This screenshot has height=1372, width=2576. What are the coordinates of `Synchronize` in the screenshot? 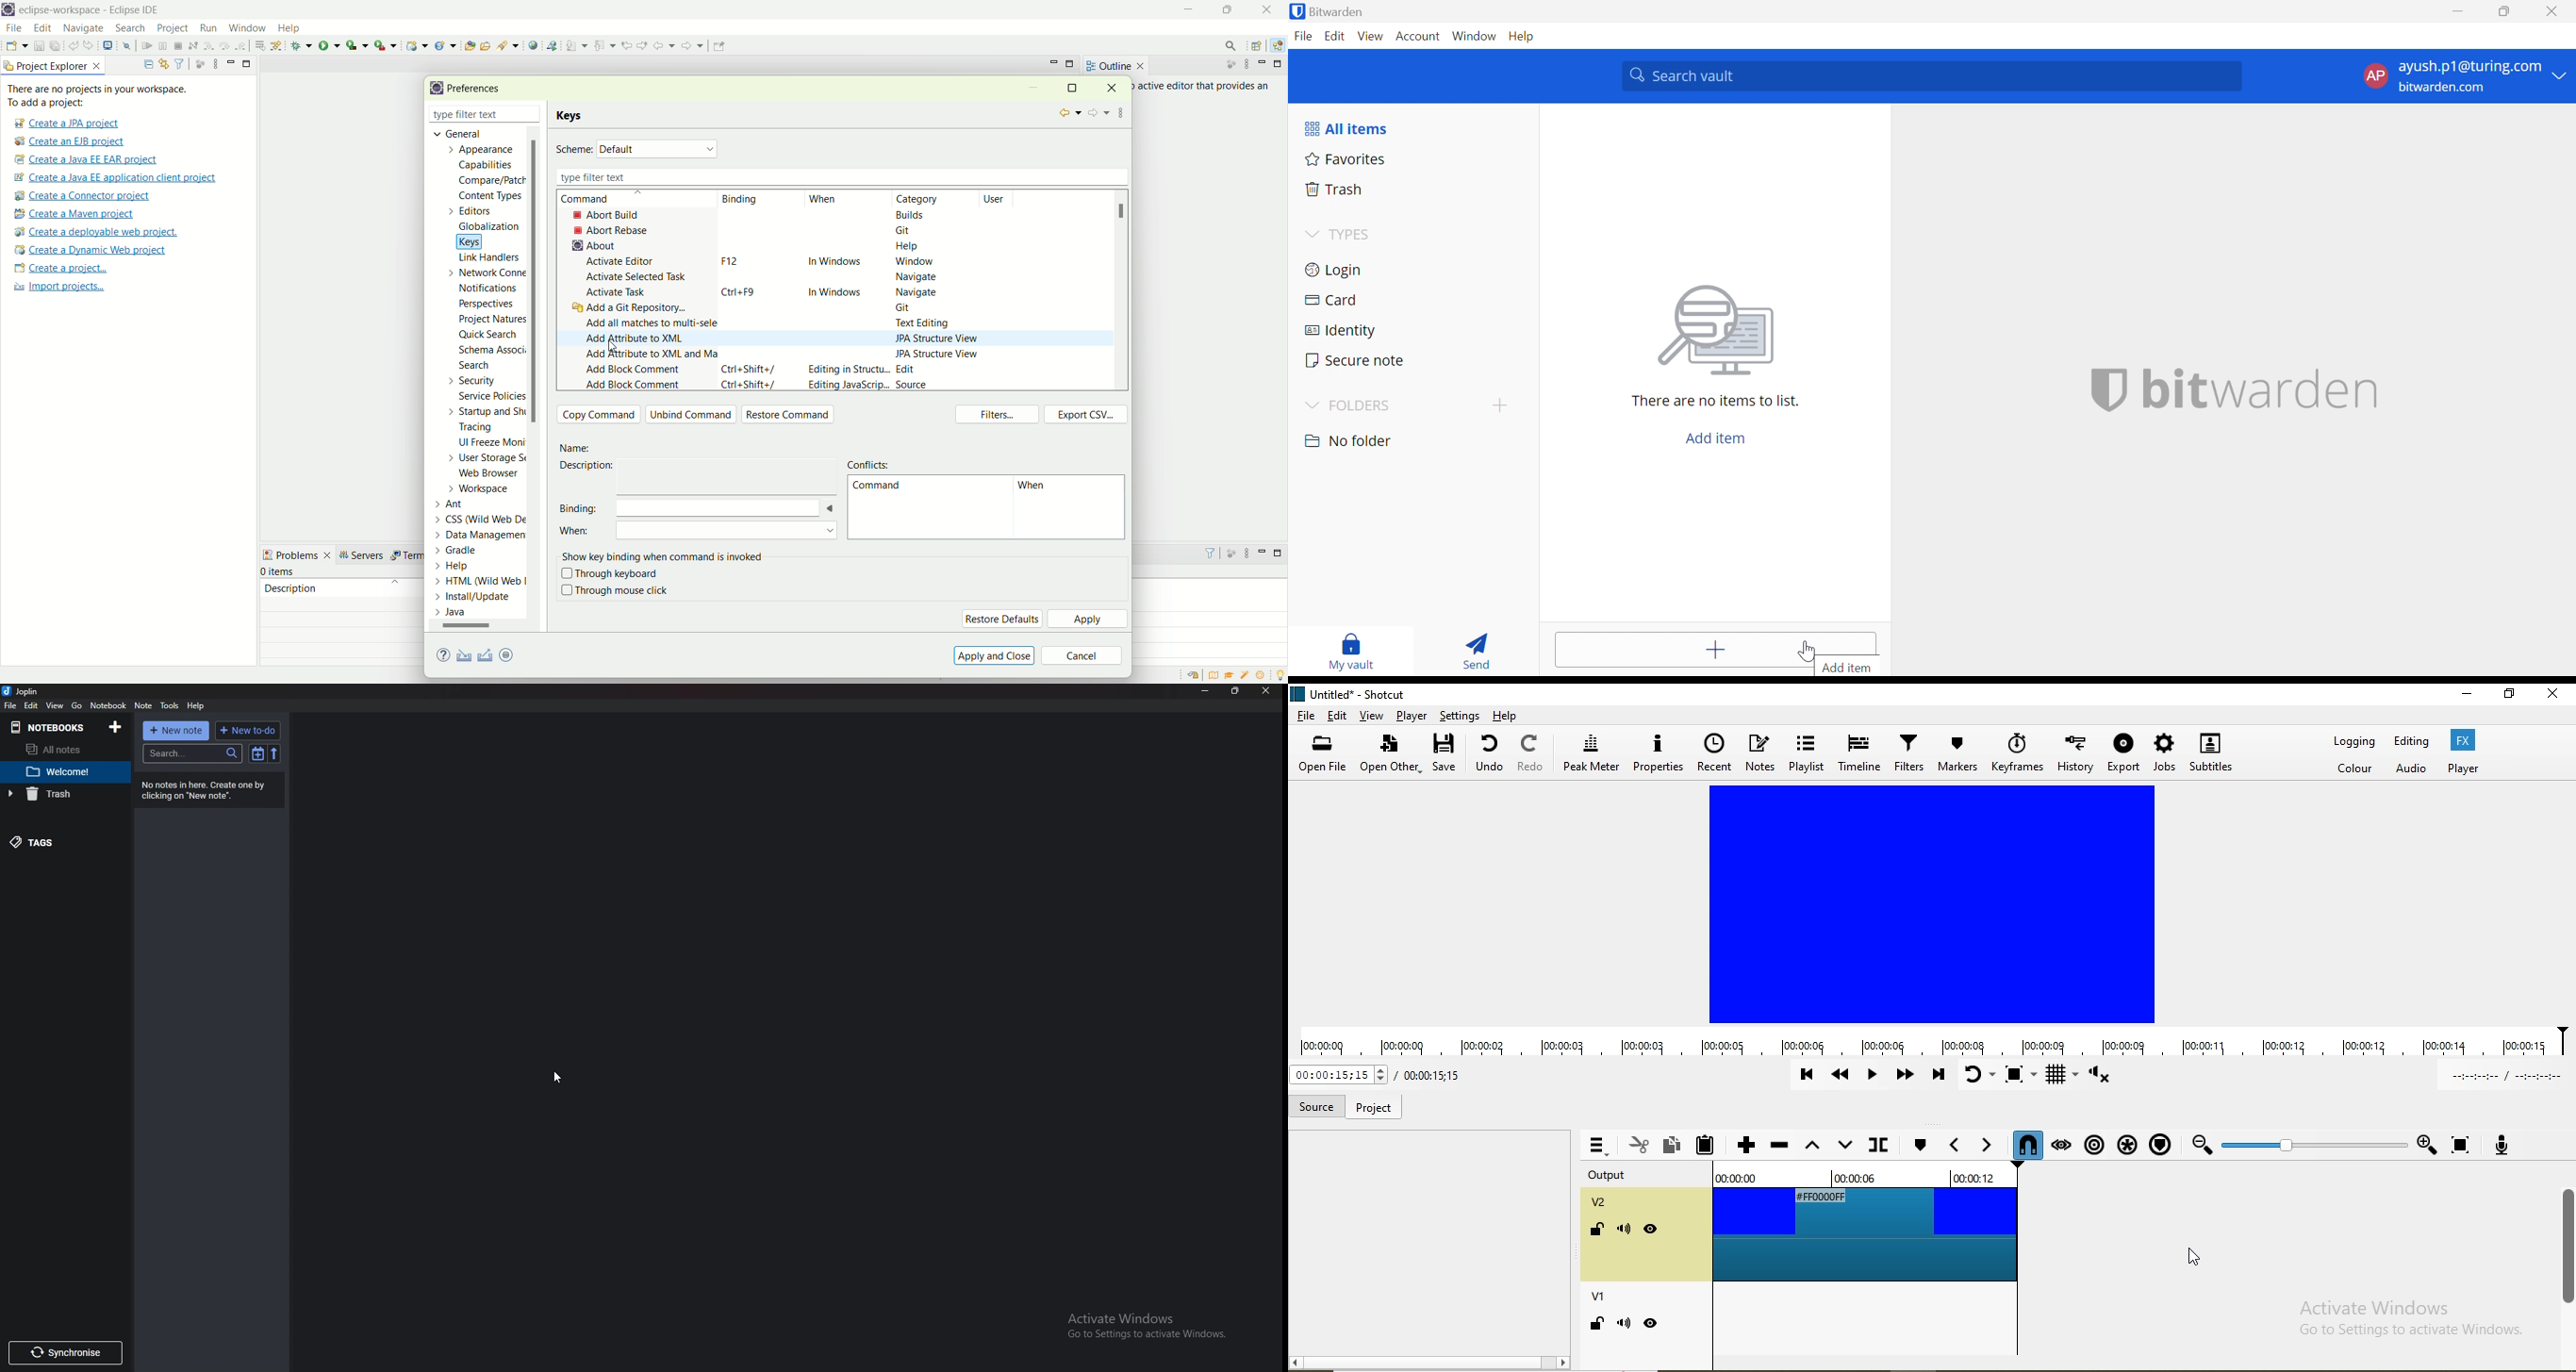 It's located at (65, 1355).